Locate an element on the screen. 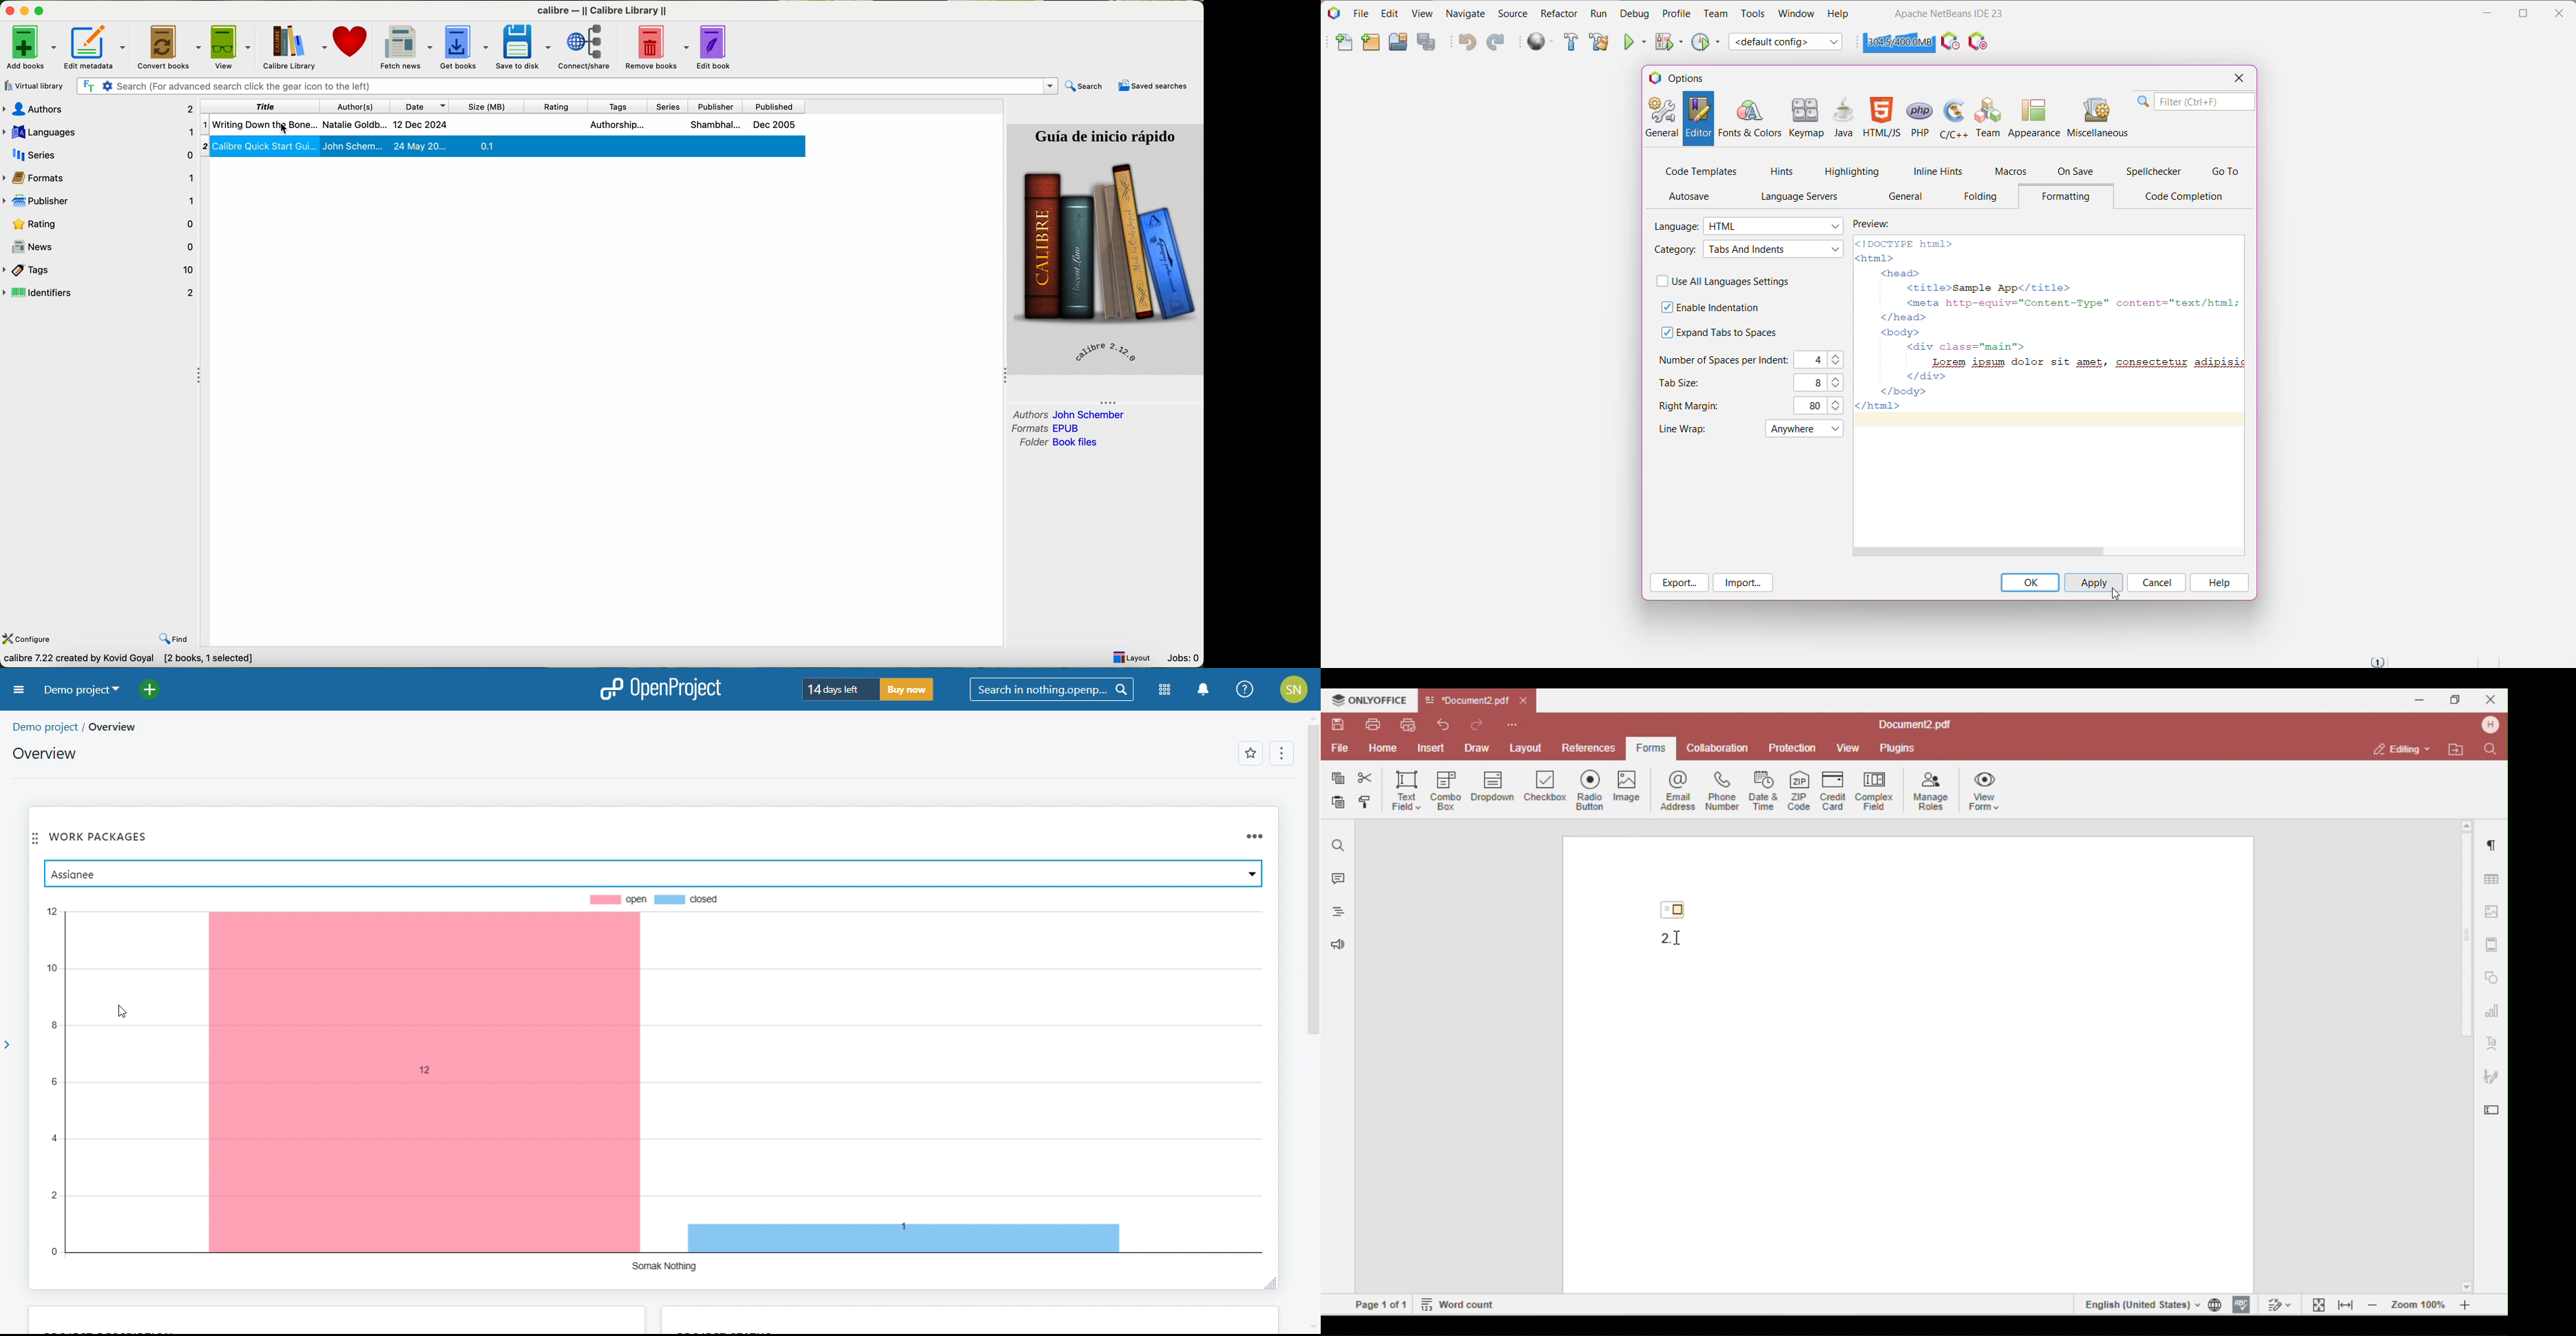 Image resolution: width=2576 pixels, height=1344 pixels. chart updated is located at coordinates (651, 1081).